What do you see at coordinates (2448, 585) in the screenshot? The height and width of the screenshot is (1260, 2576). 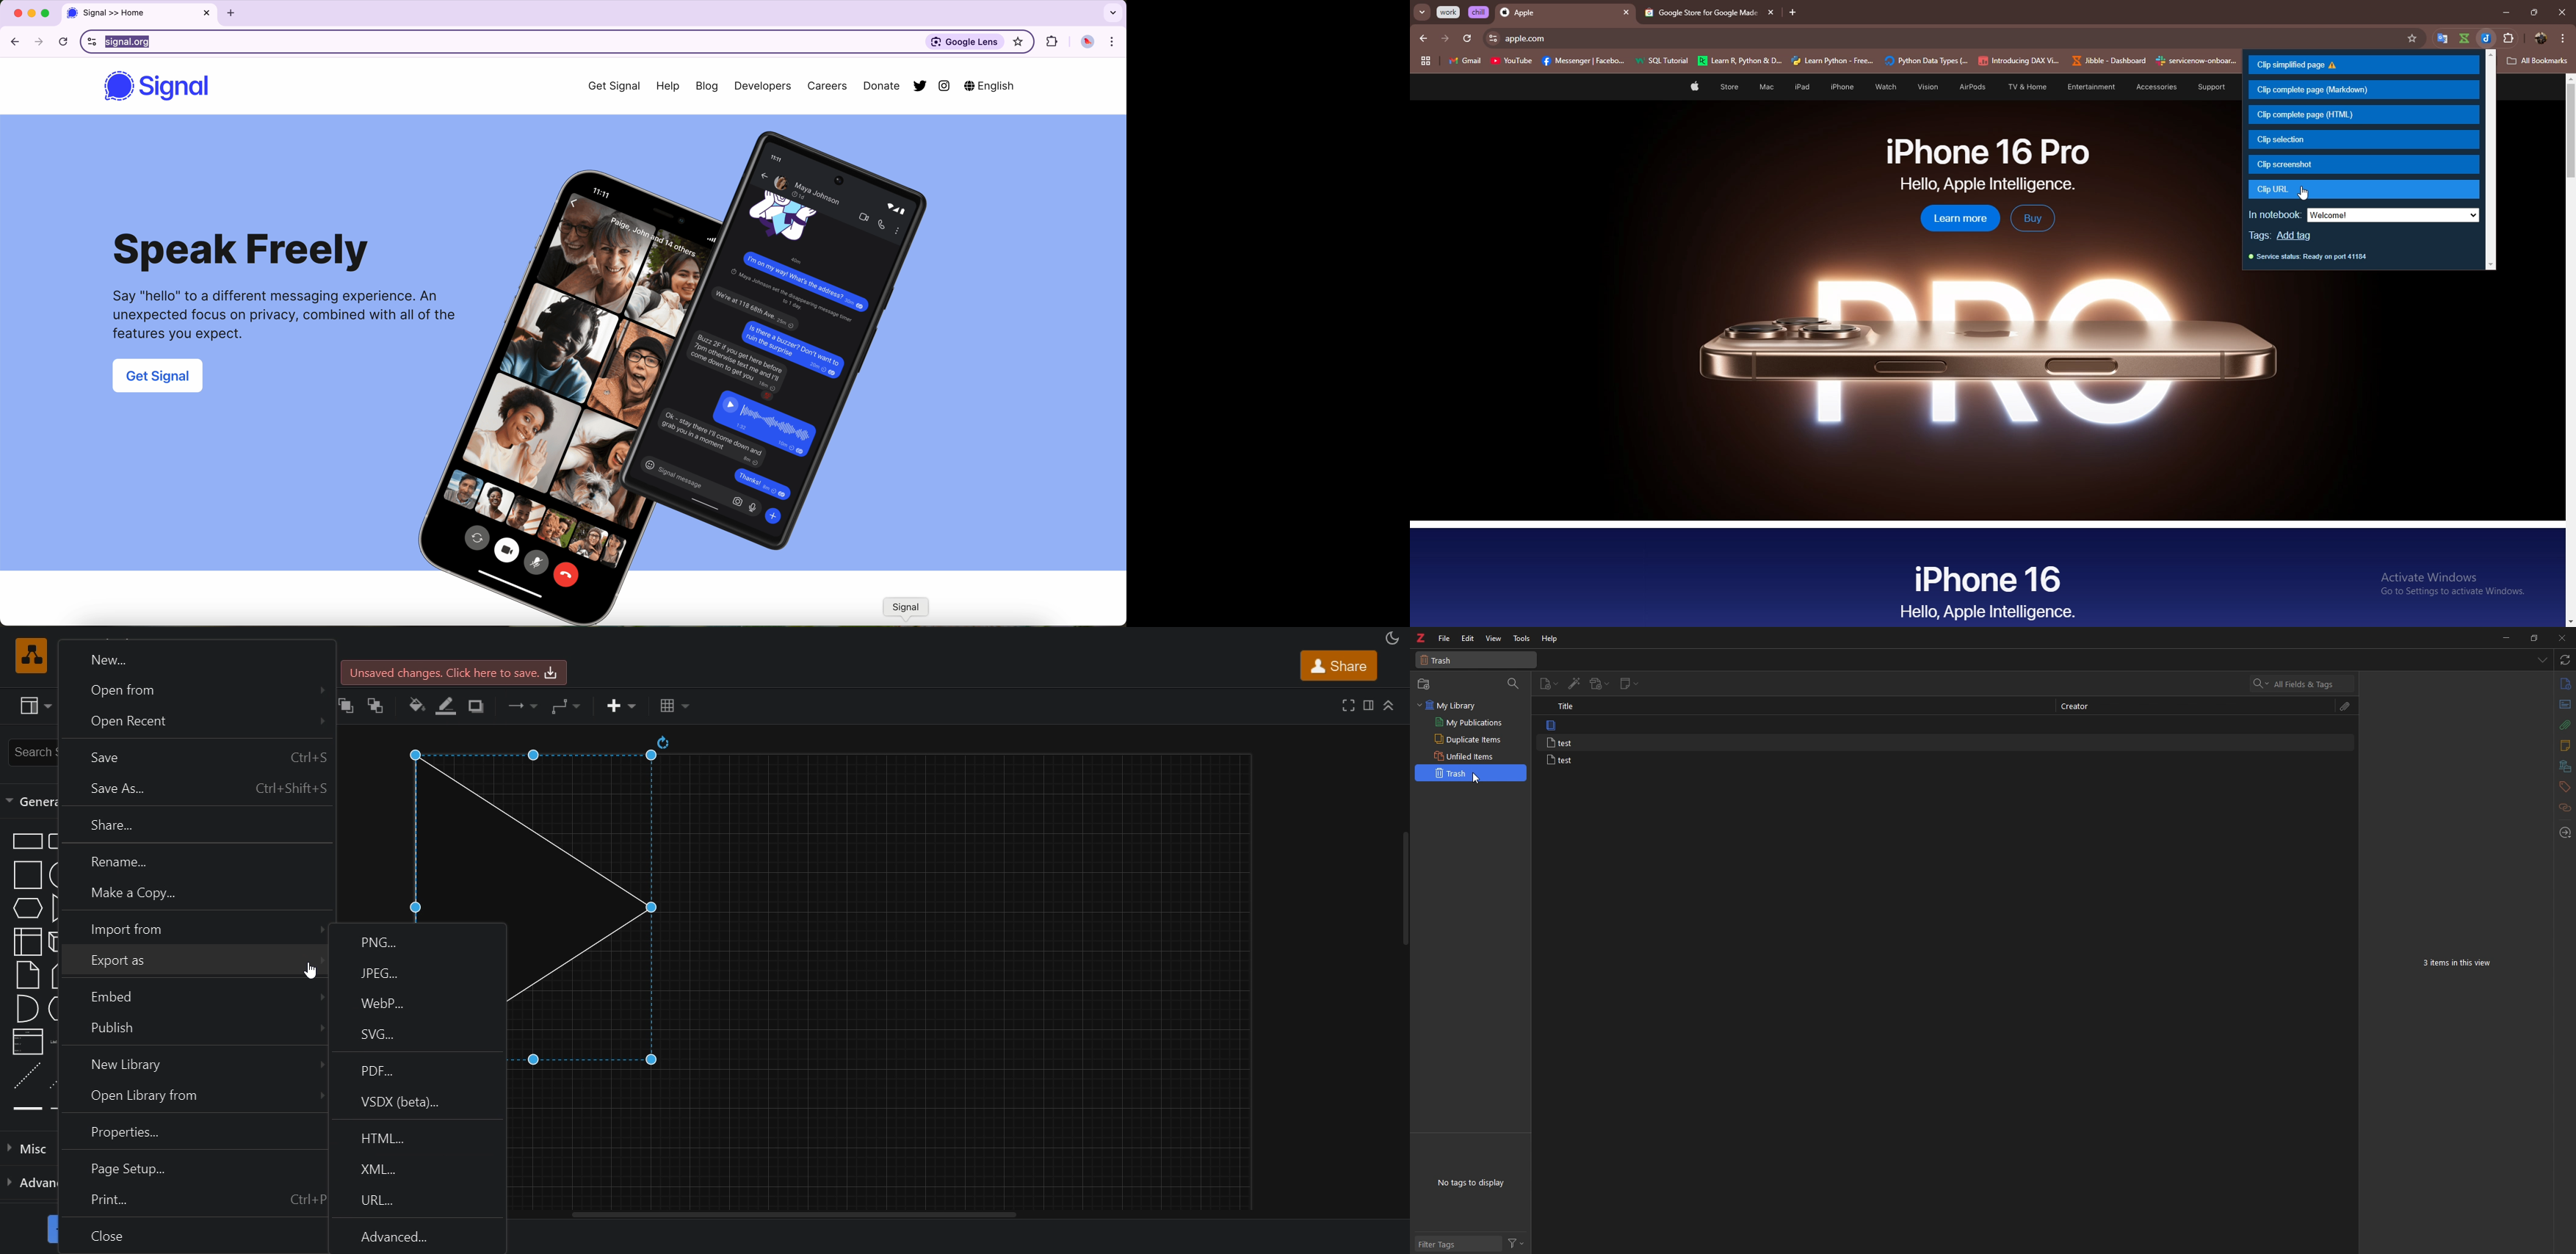 I see `Activate Windows
Go to Settings to activate Windows.` at bounding box center [2448, 585].